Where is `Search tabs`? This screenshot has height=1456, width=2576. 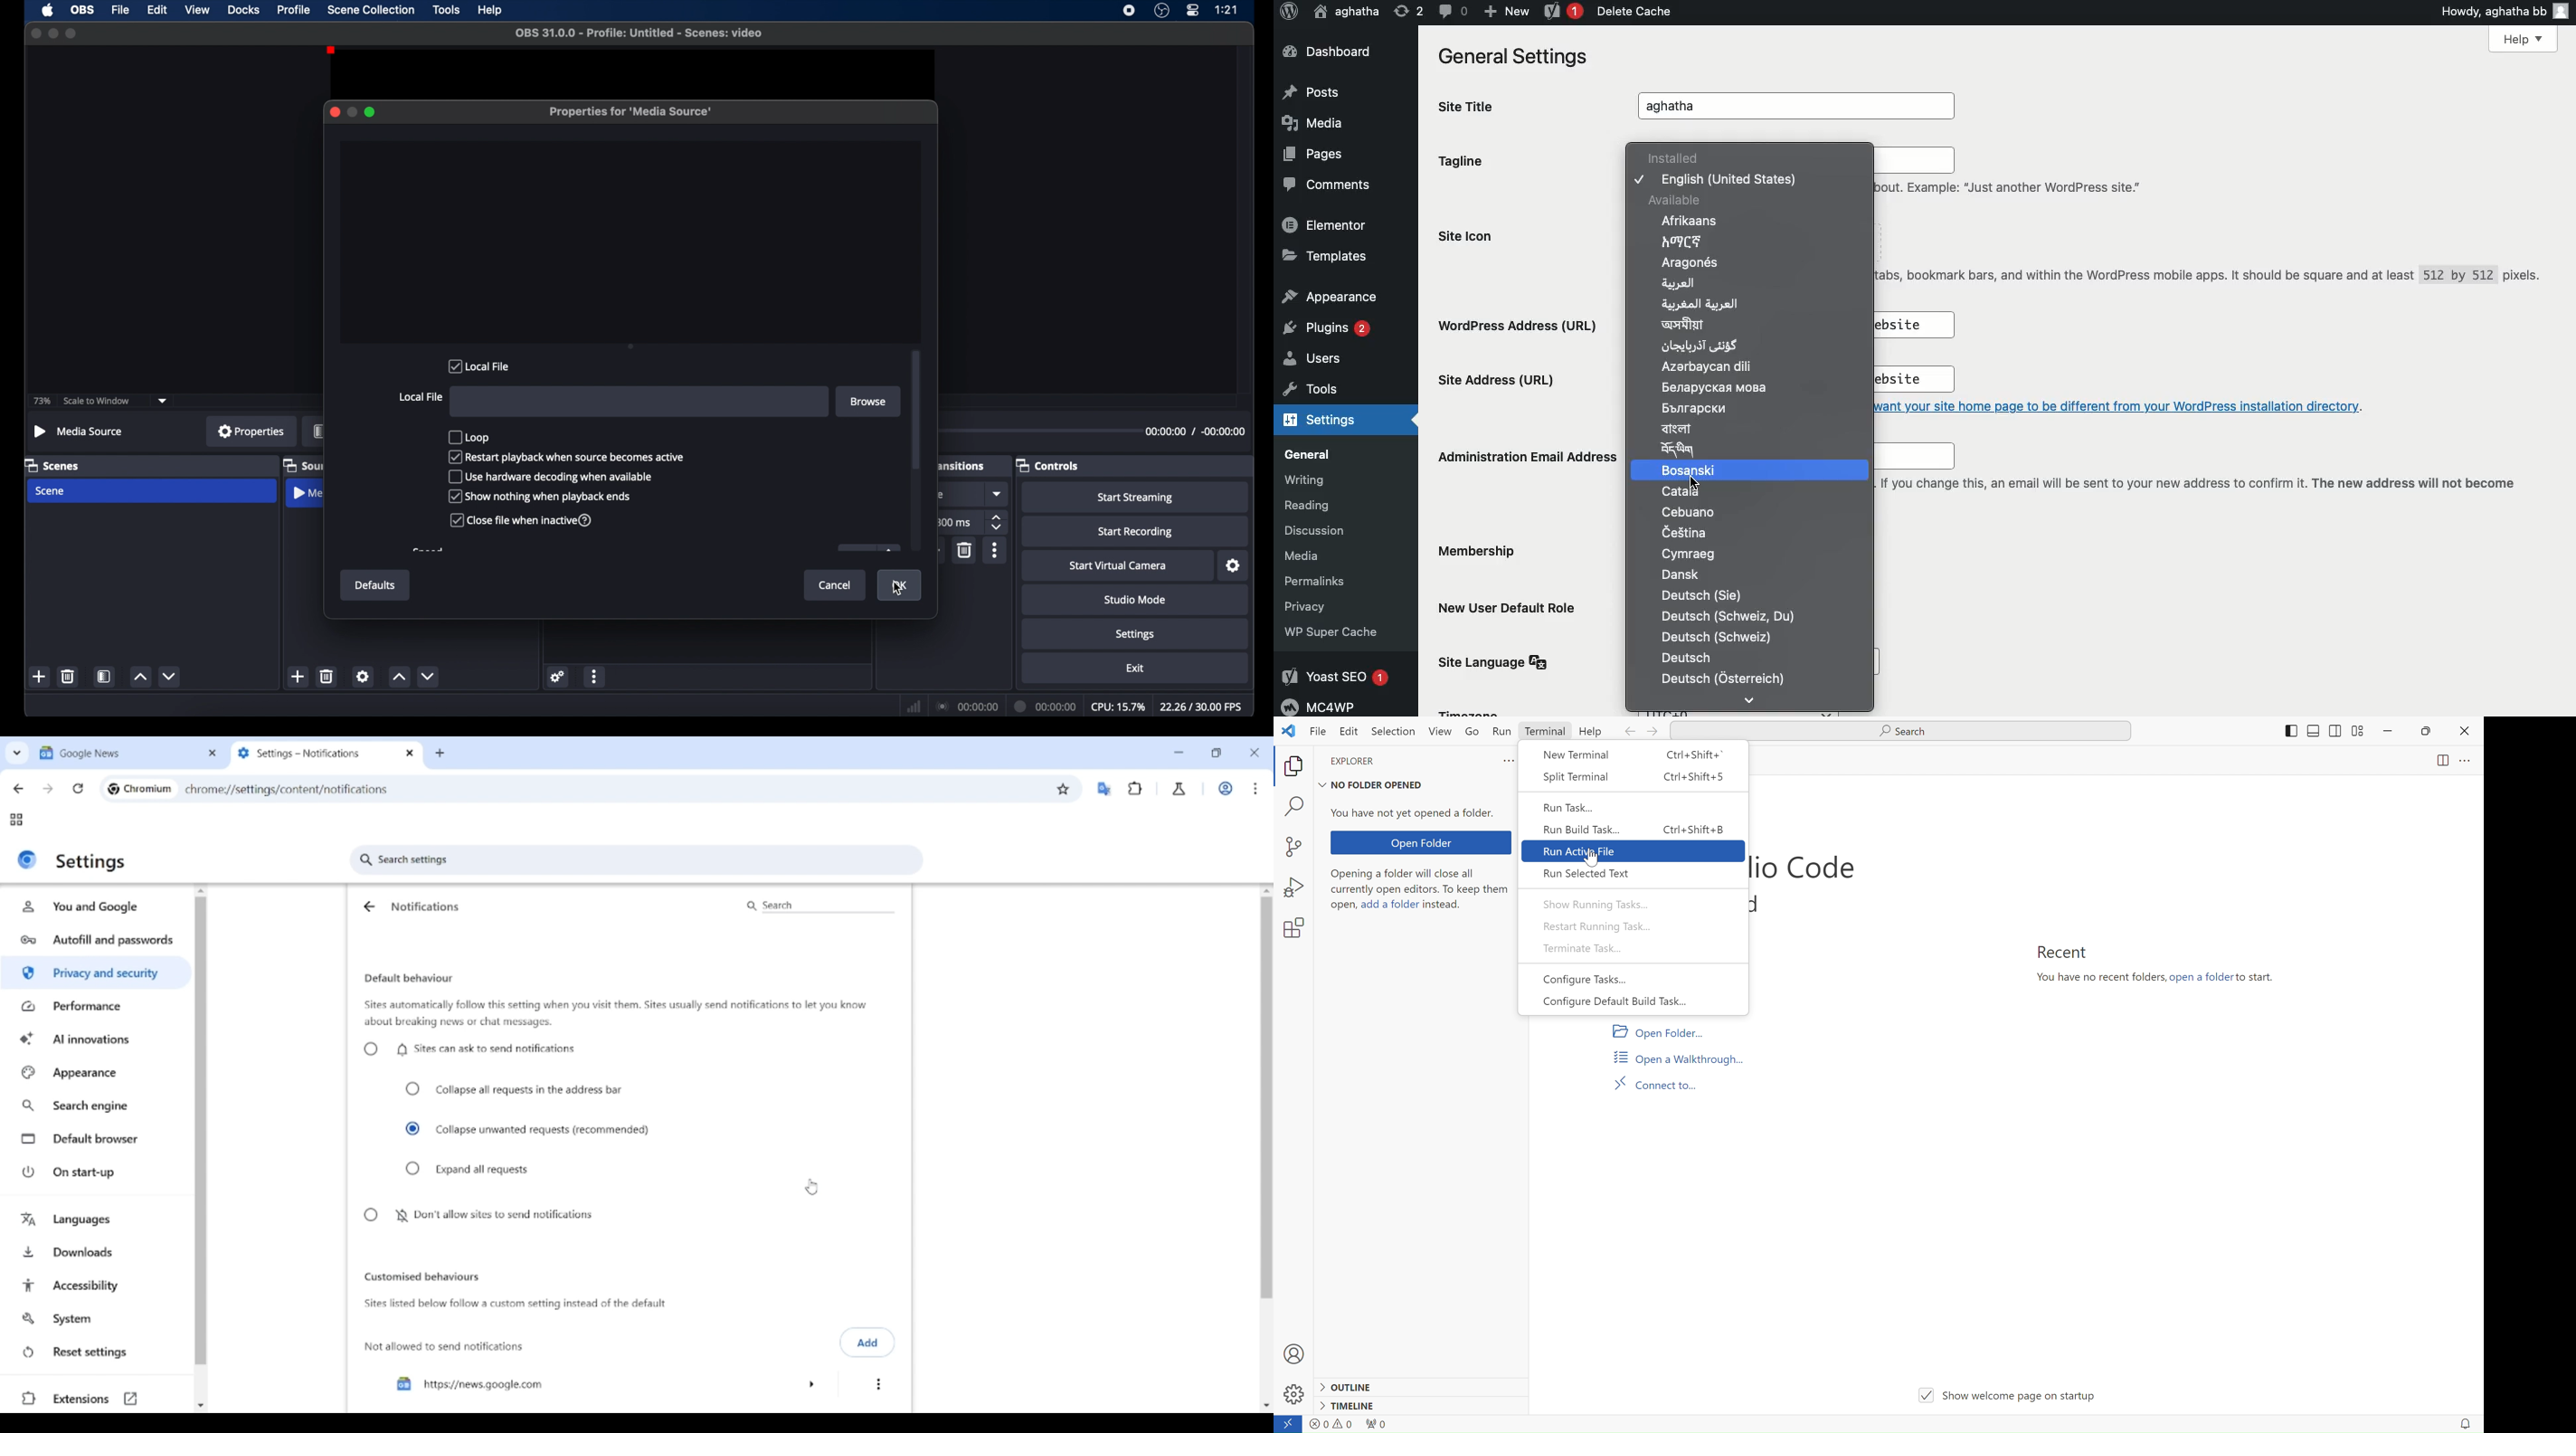 Search tabs is located at coordinates (17, 752).